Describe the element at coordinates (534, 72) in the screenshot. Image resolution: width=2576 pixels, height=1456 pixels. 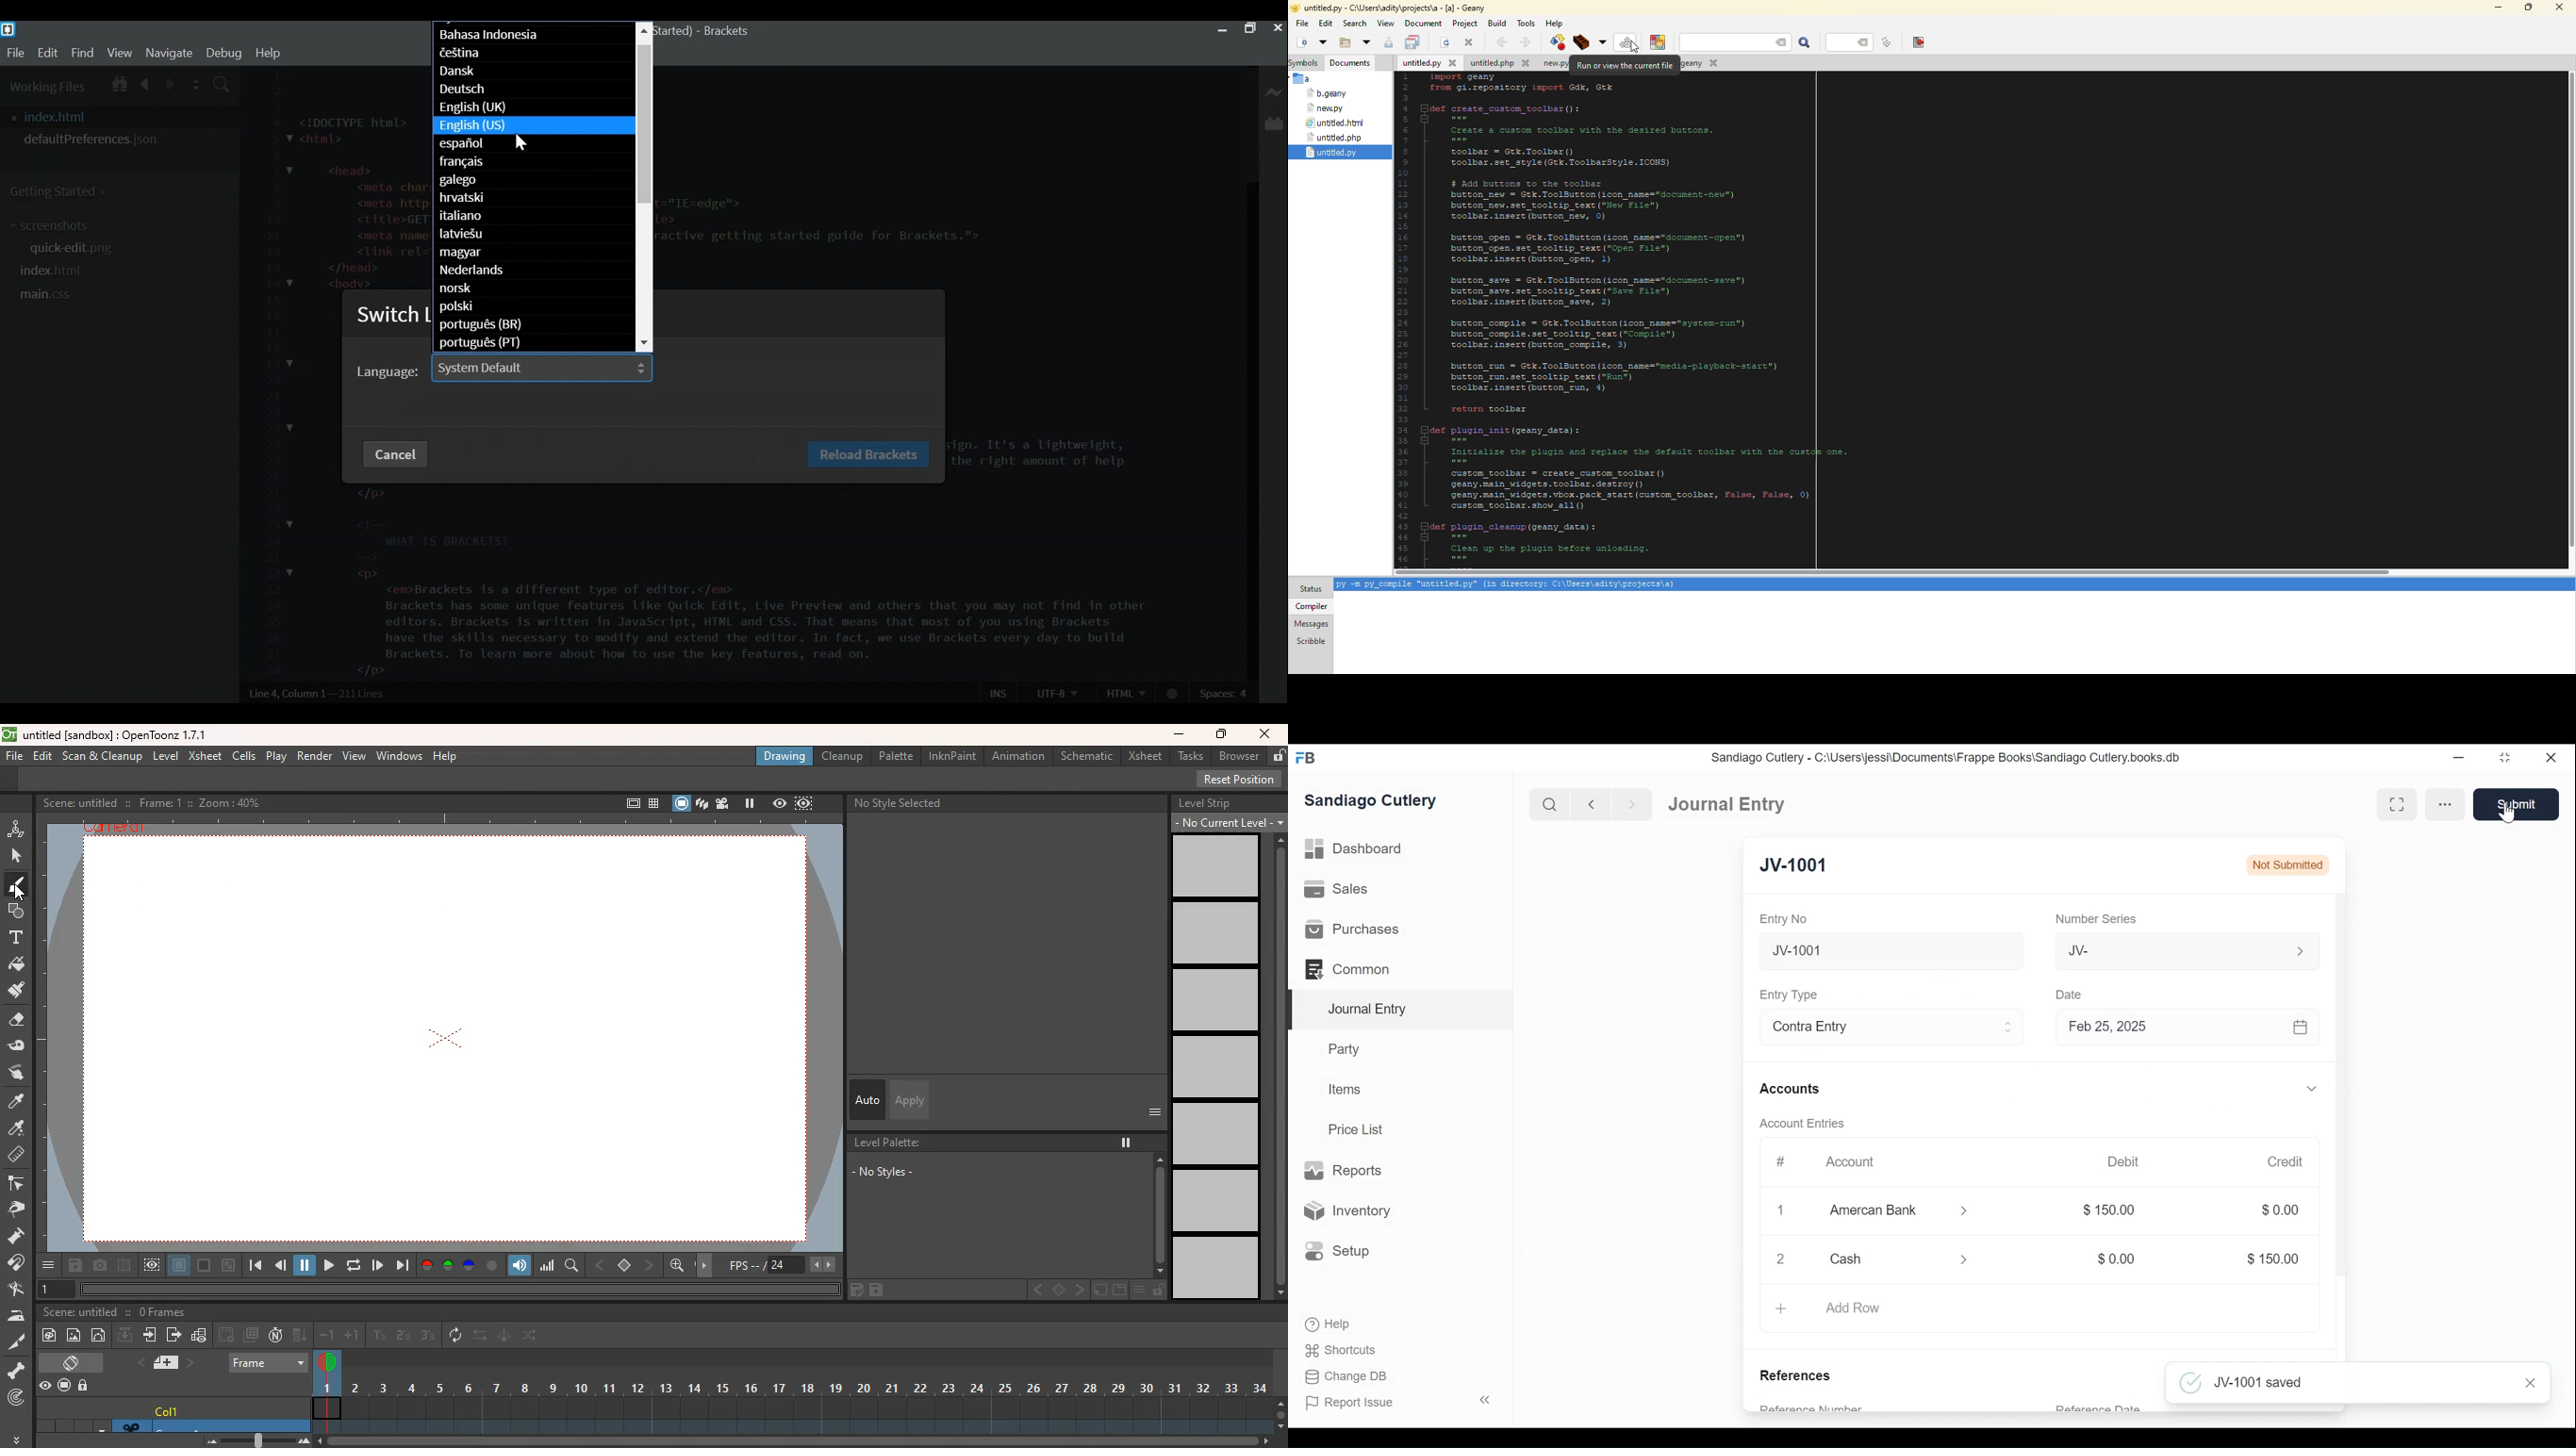
I see `Dansk` at that location.